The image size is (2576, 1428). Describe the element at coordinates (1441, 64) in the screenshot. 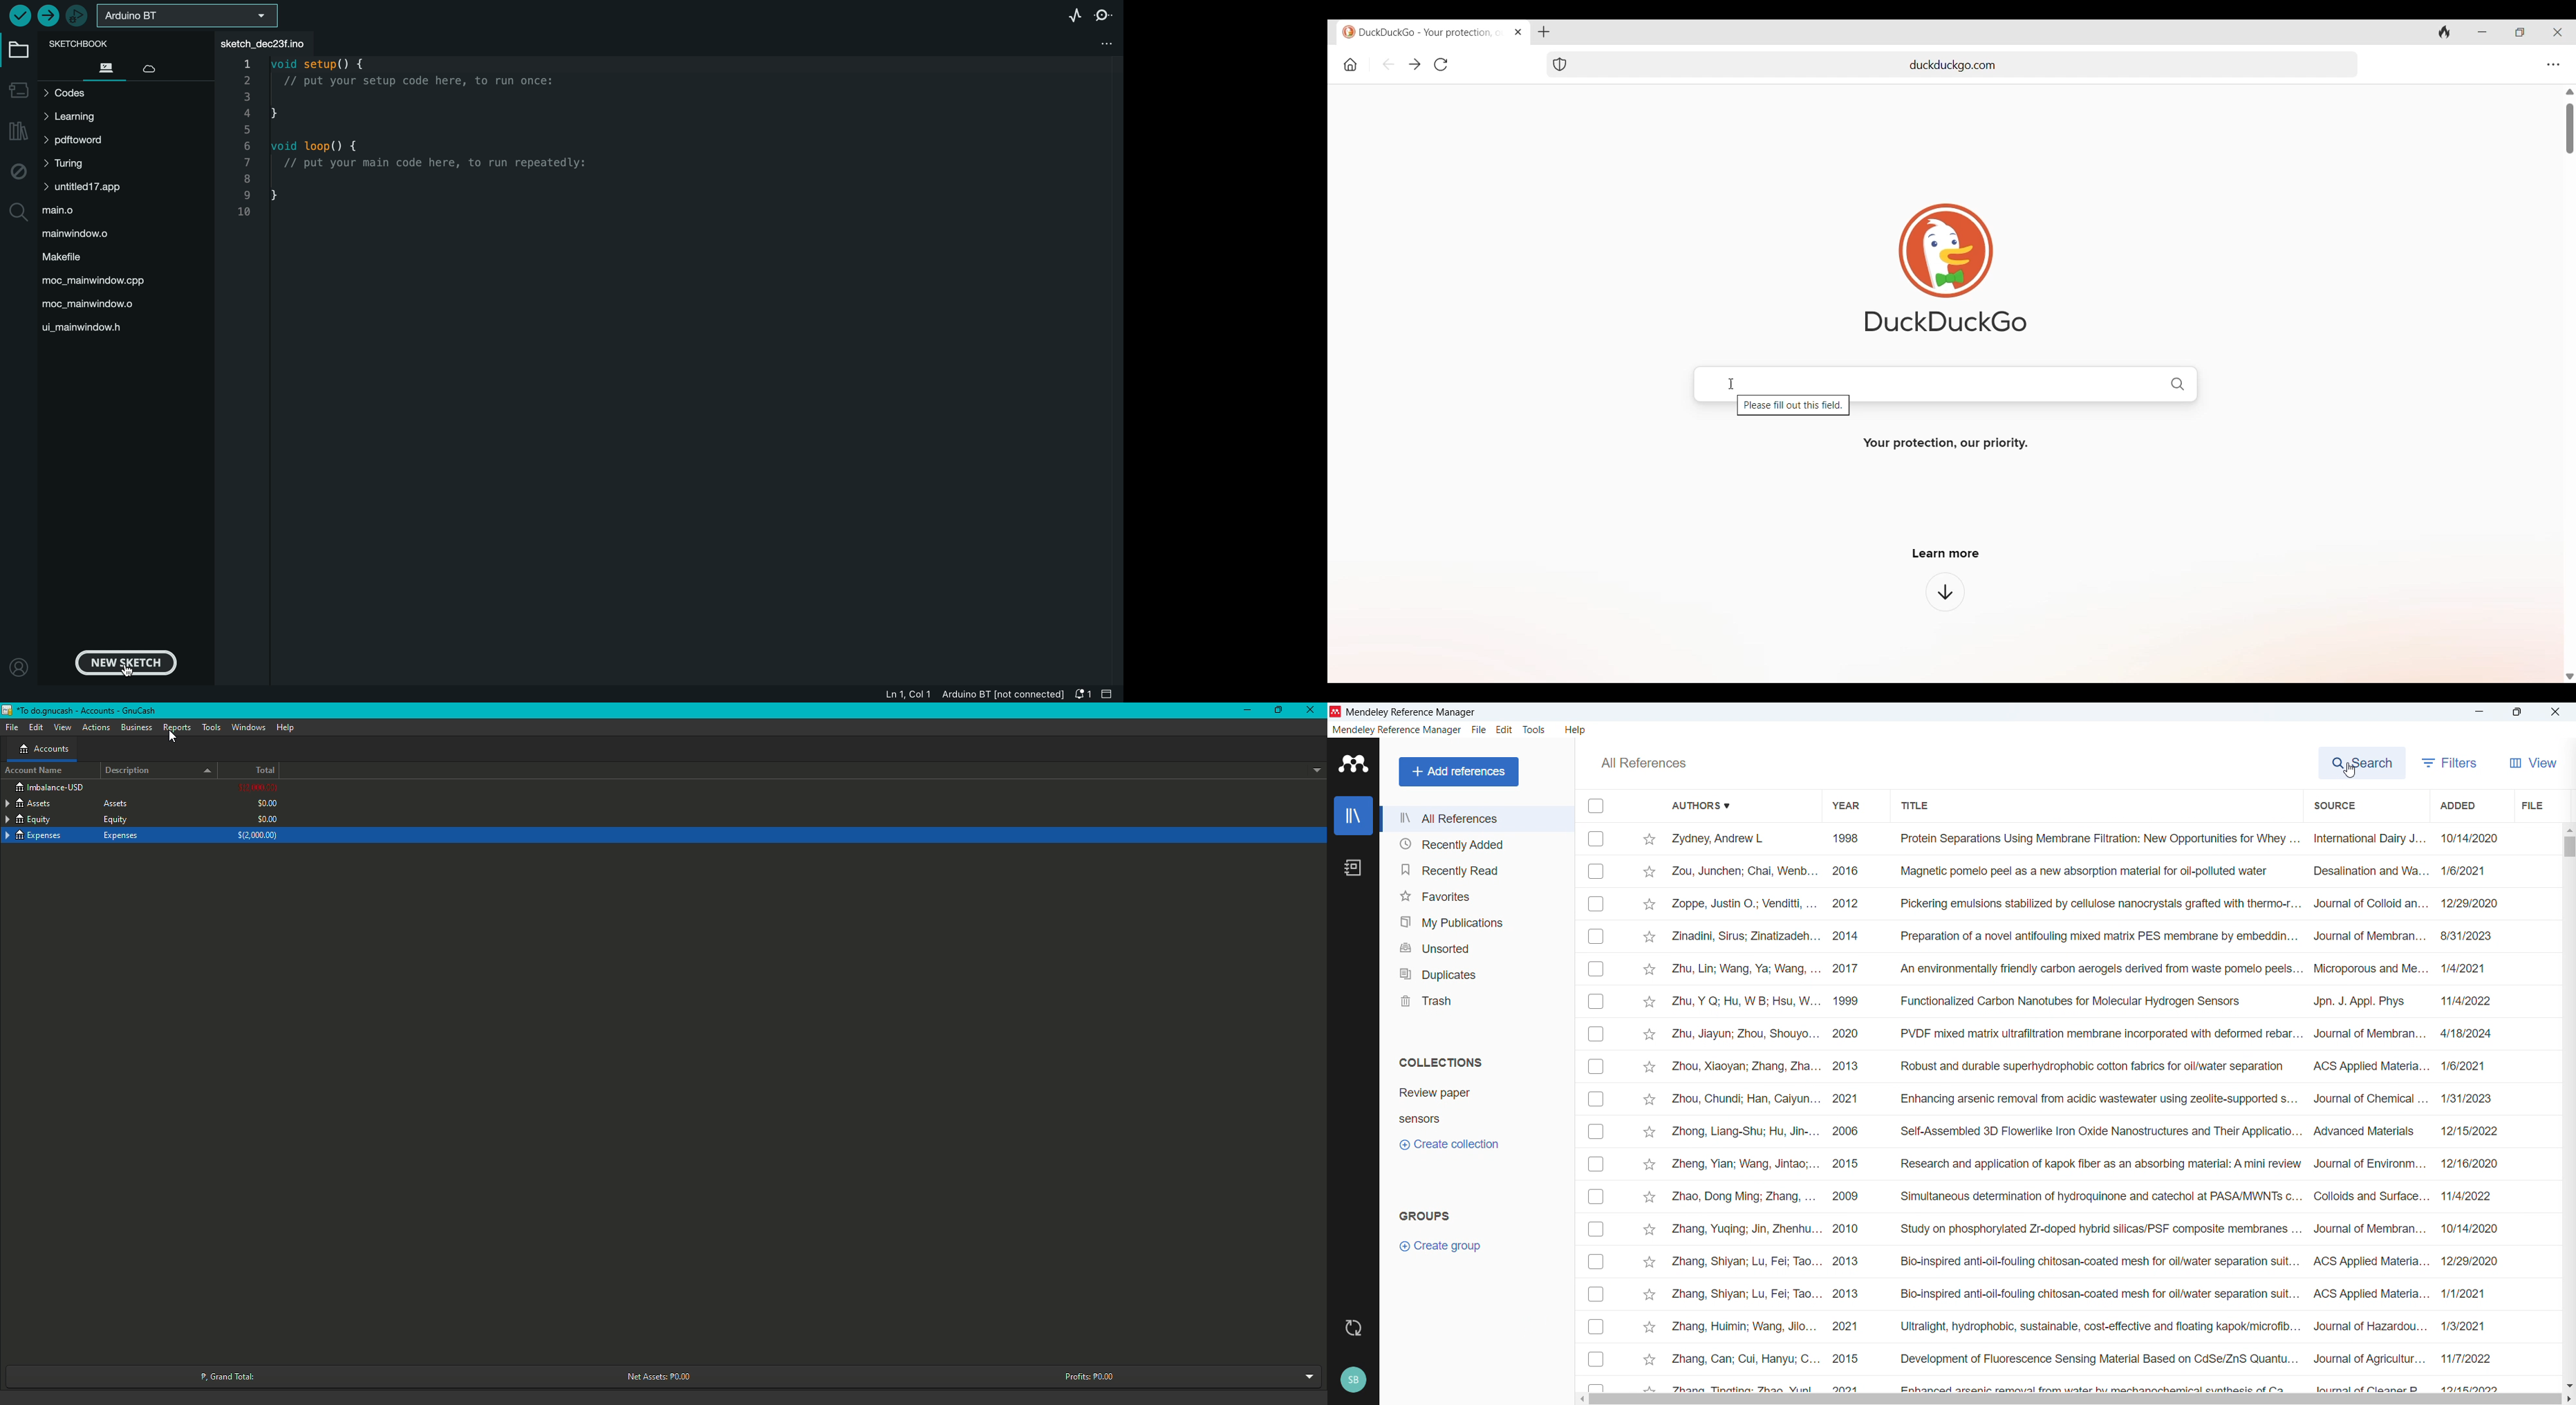

I see `Refresh page` at that location.